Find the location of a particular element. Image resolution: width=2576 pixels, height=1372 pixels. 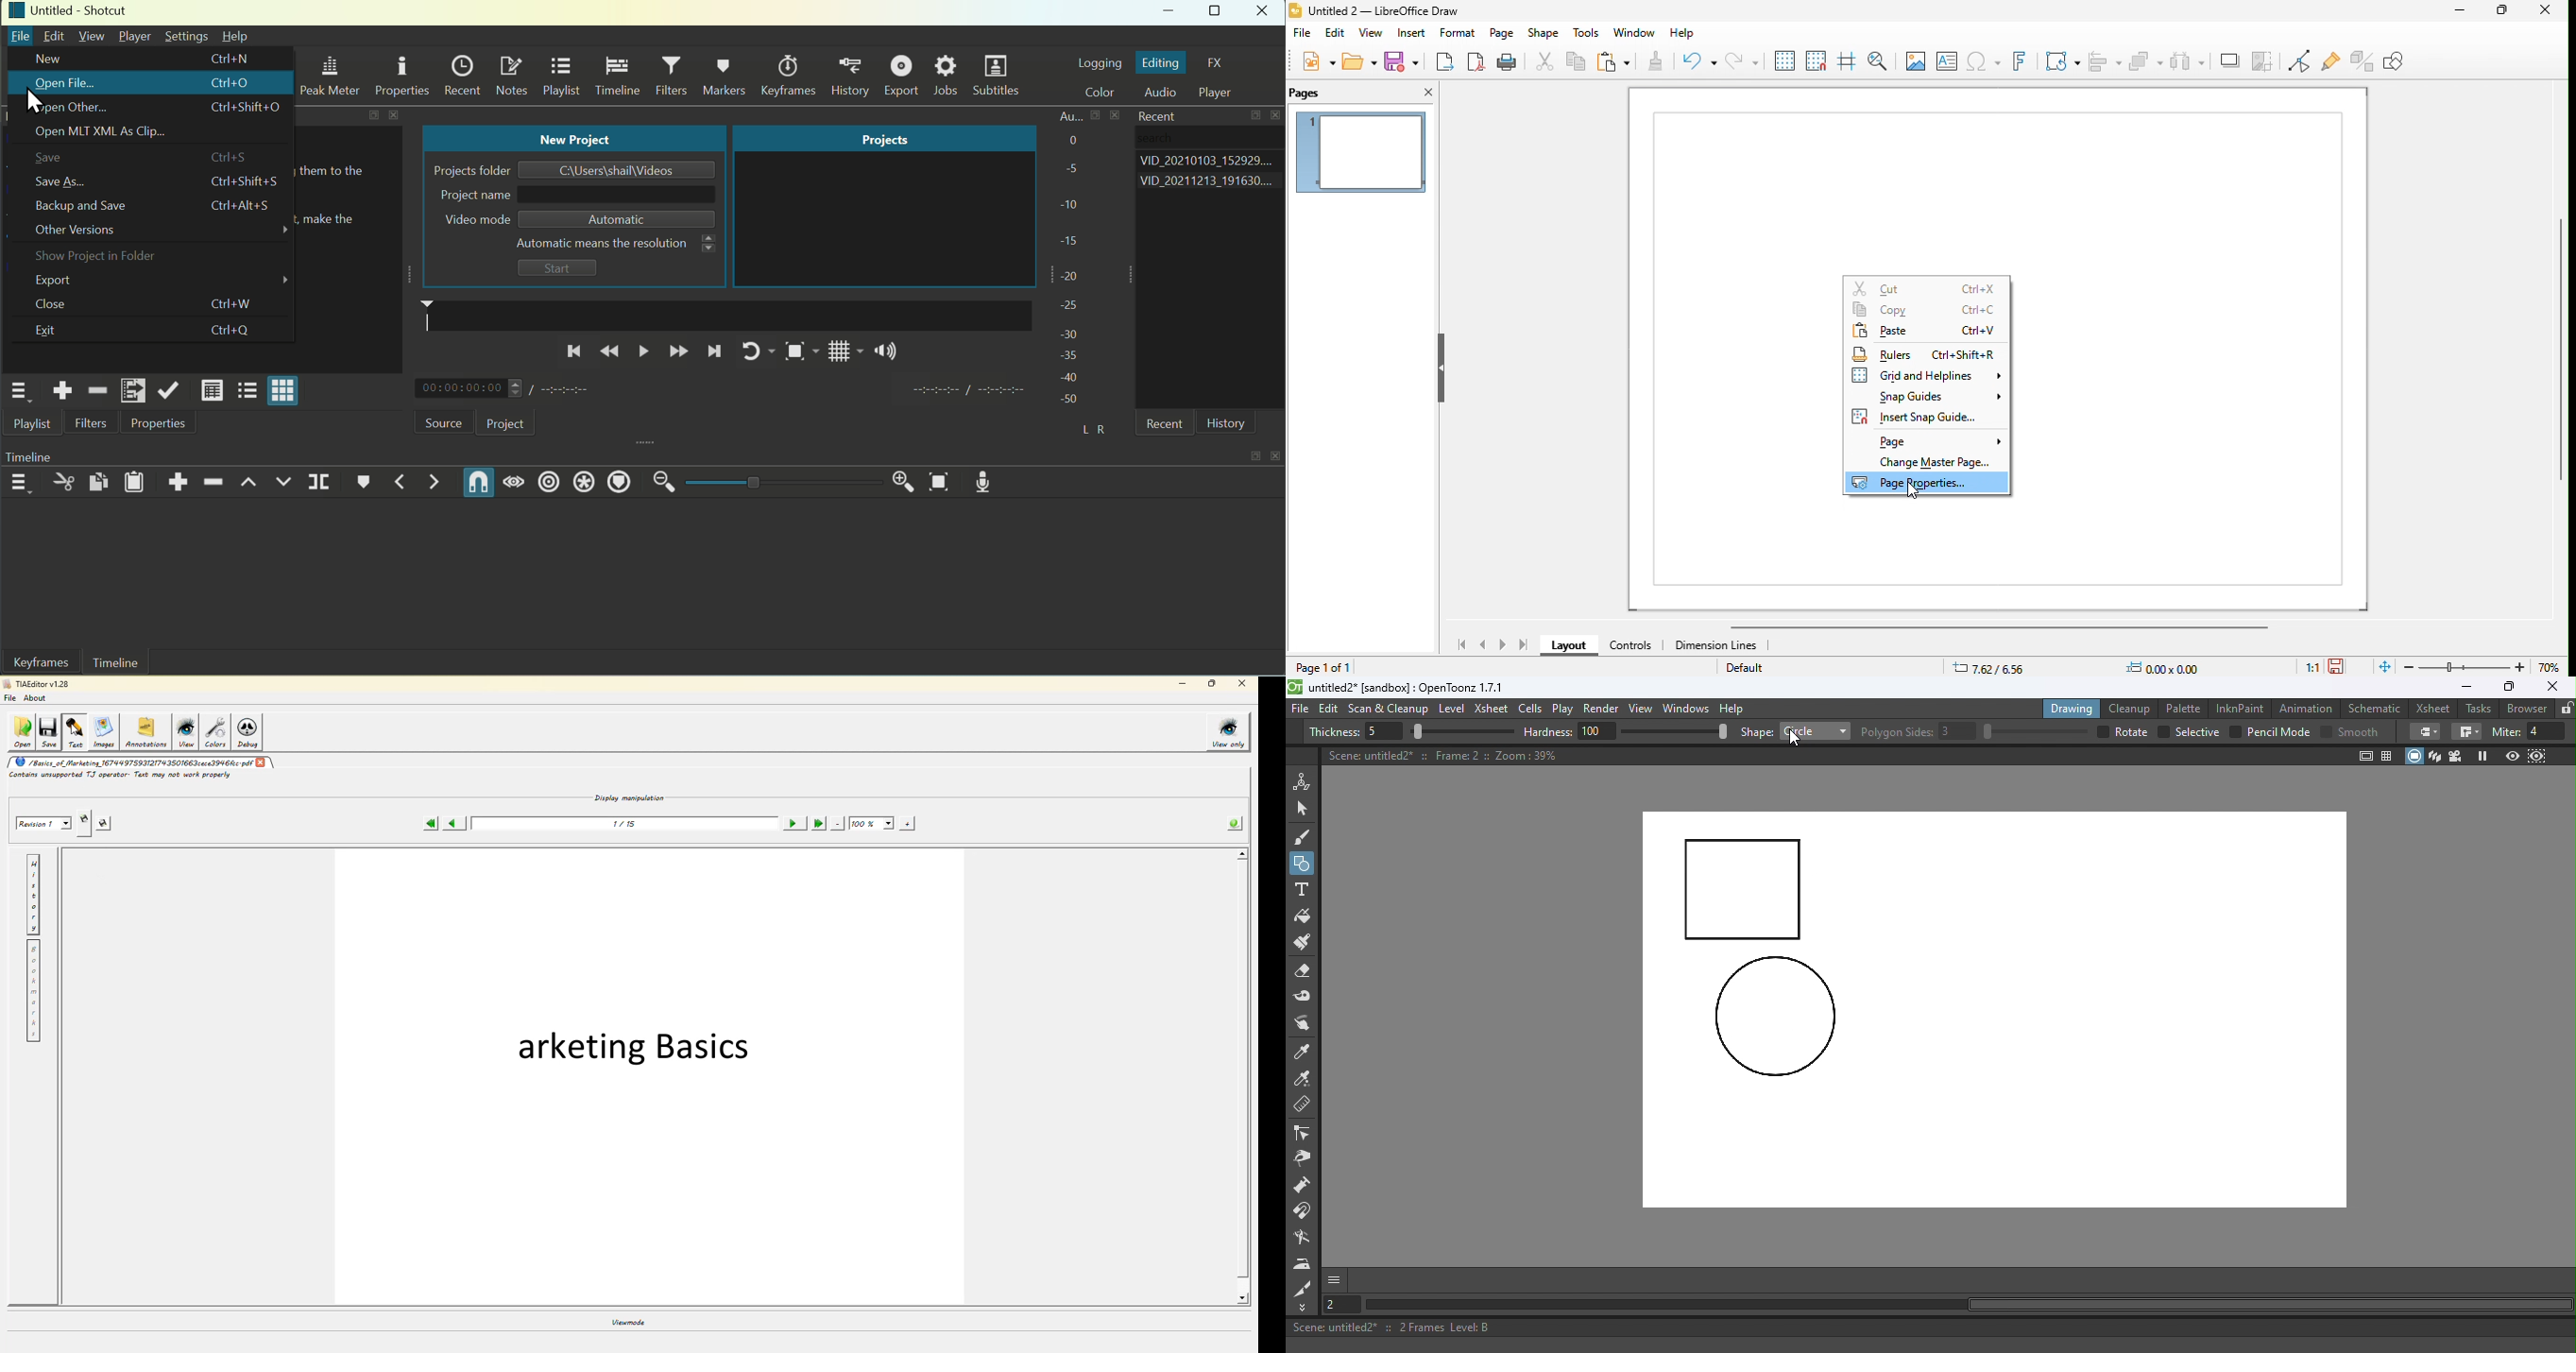

display grid is located at coordinates (1783, 58).